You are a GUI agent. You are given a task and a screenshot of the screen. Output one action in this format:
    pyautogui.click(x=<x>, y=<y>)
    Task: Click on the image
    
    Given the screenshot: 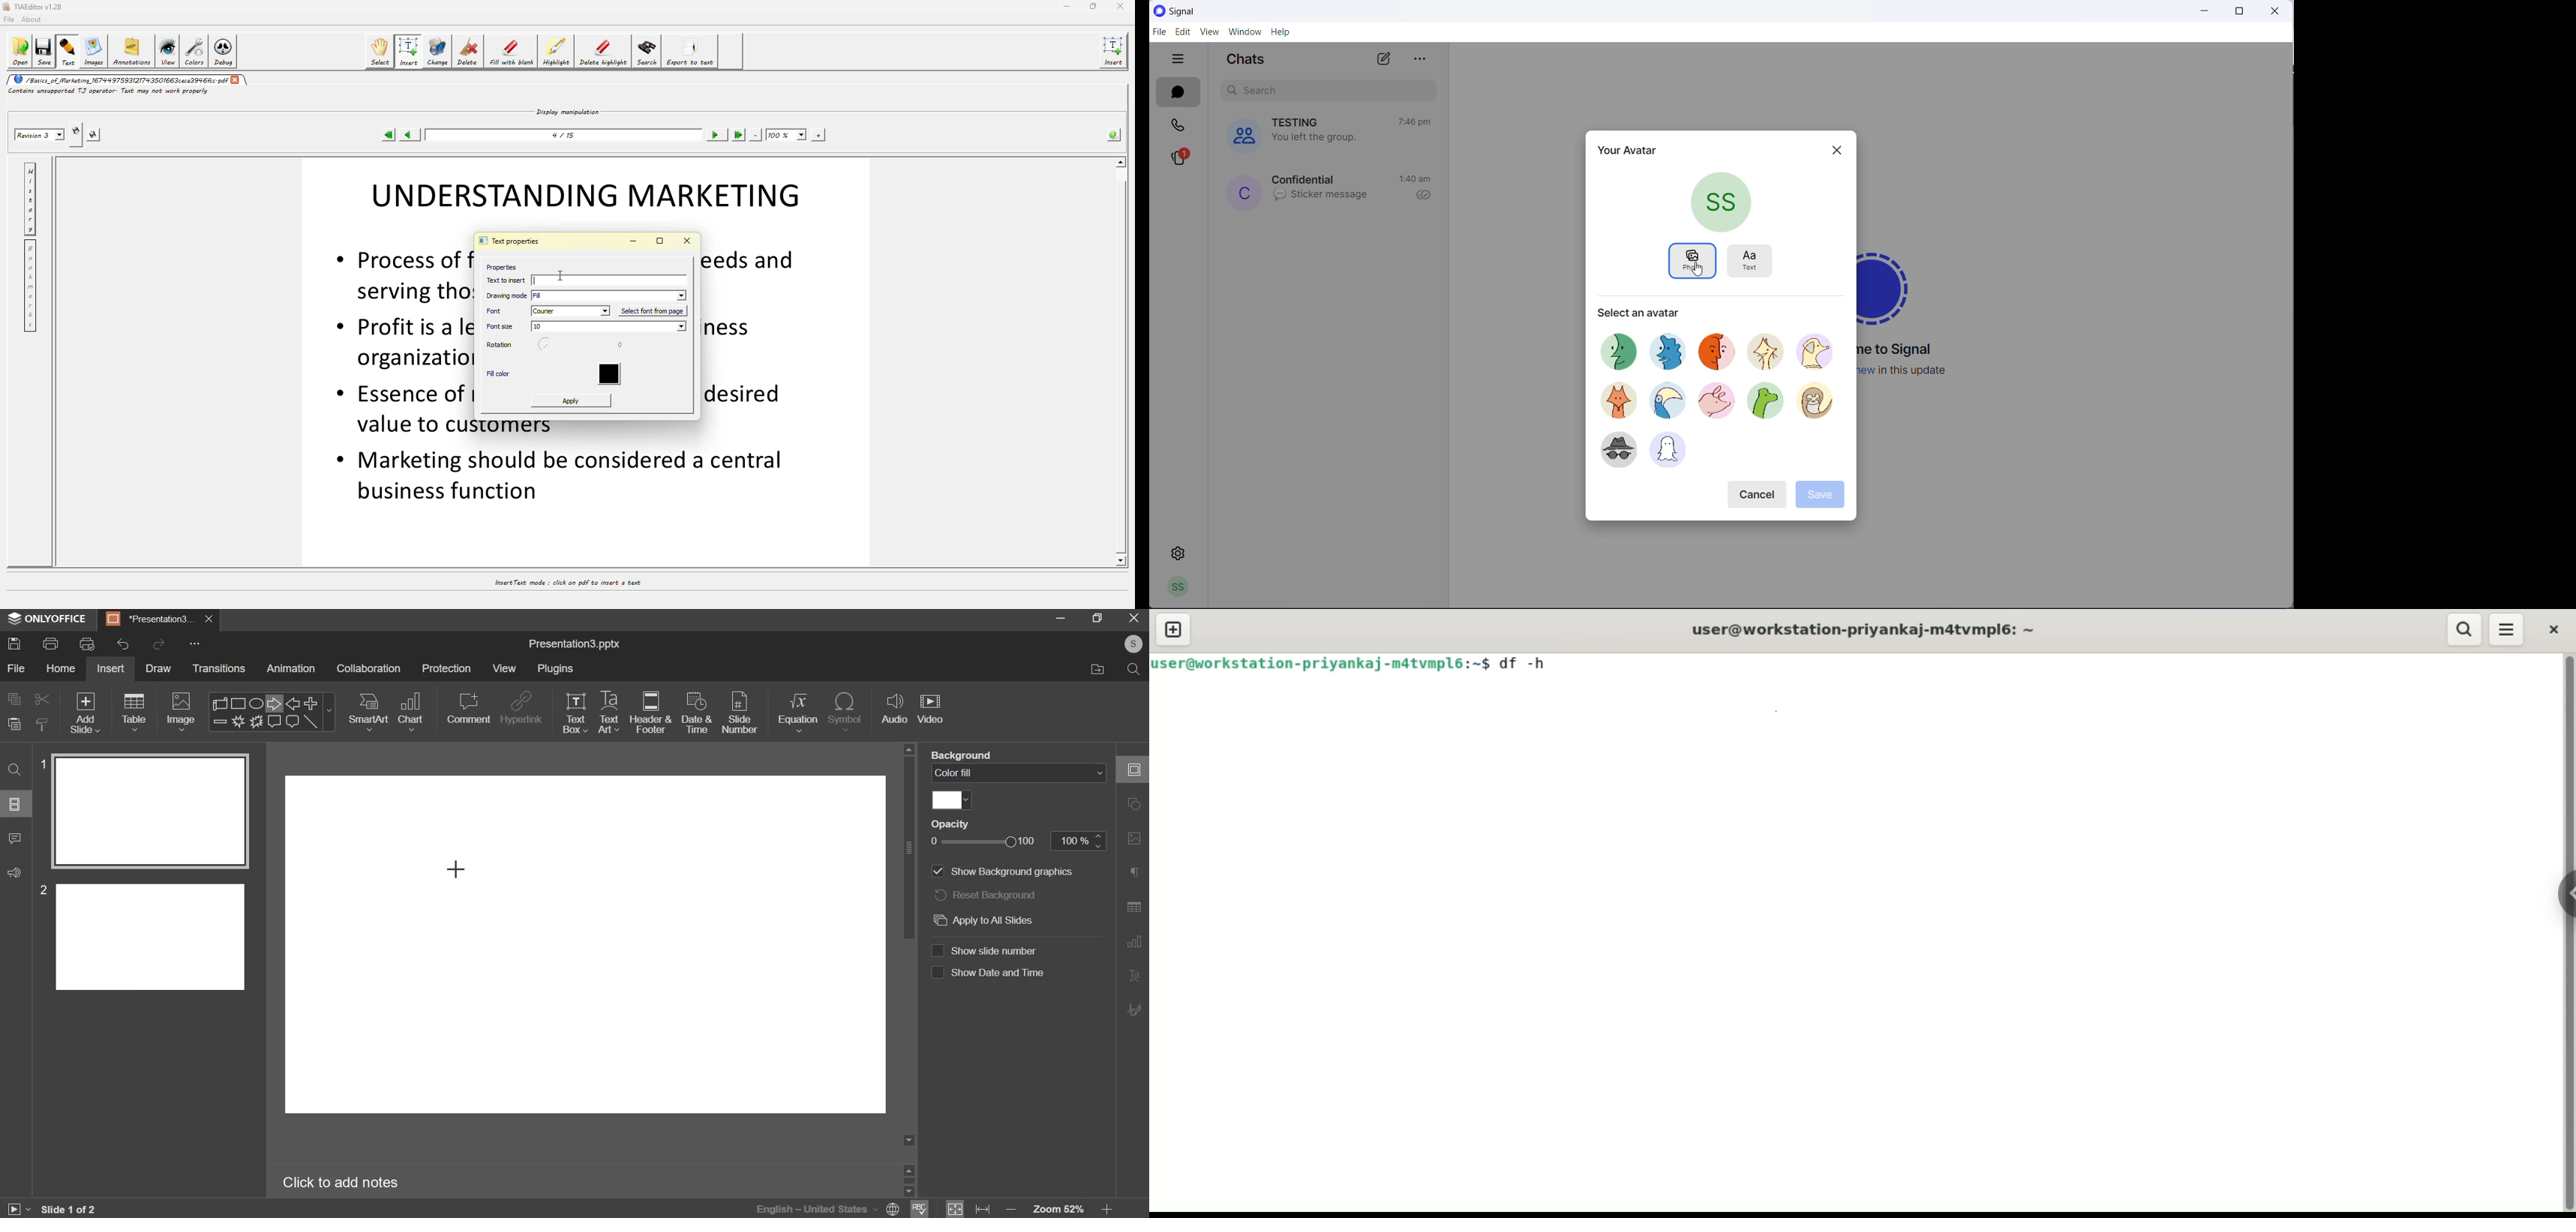 What is the action you would take?
    pyautogui.click(x=181, y=712)
    